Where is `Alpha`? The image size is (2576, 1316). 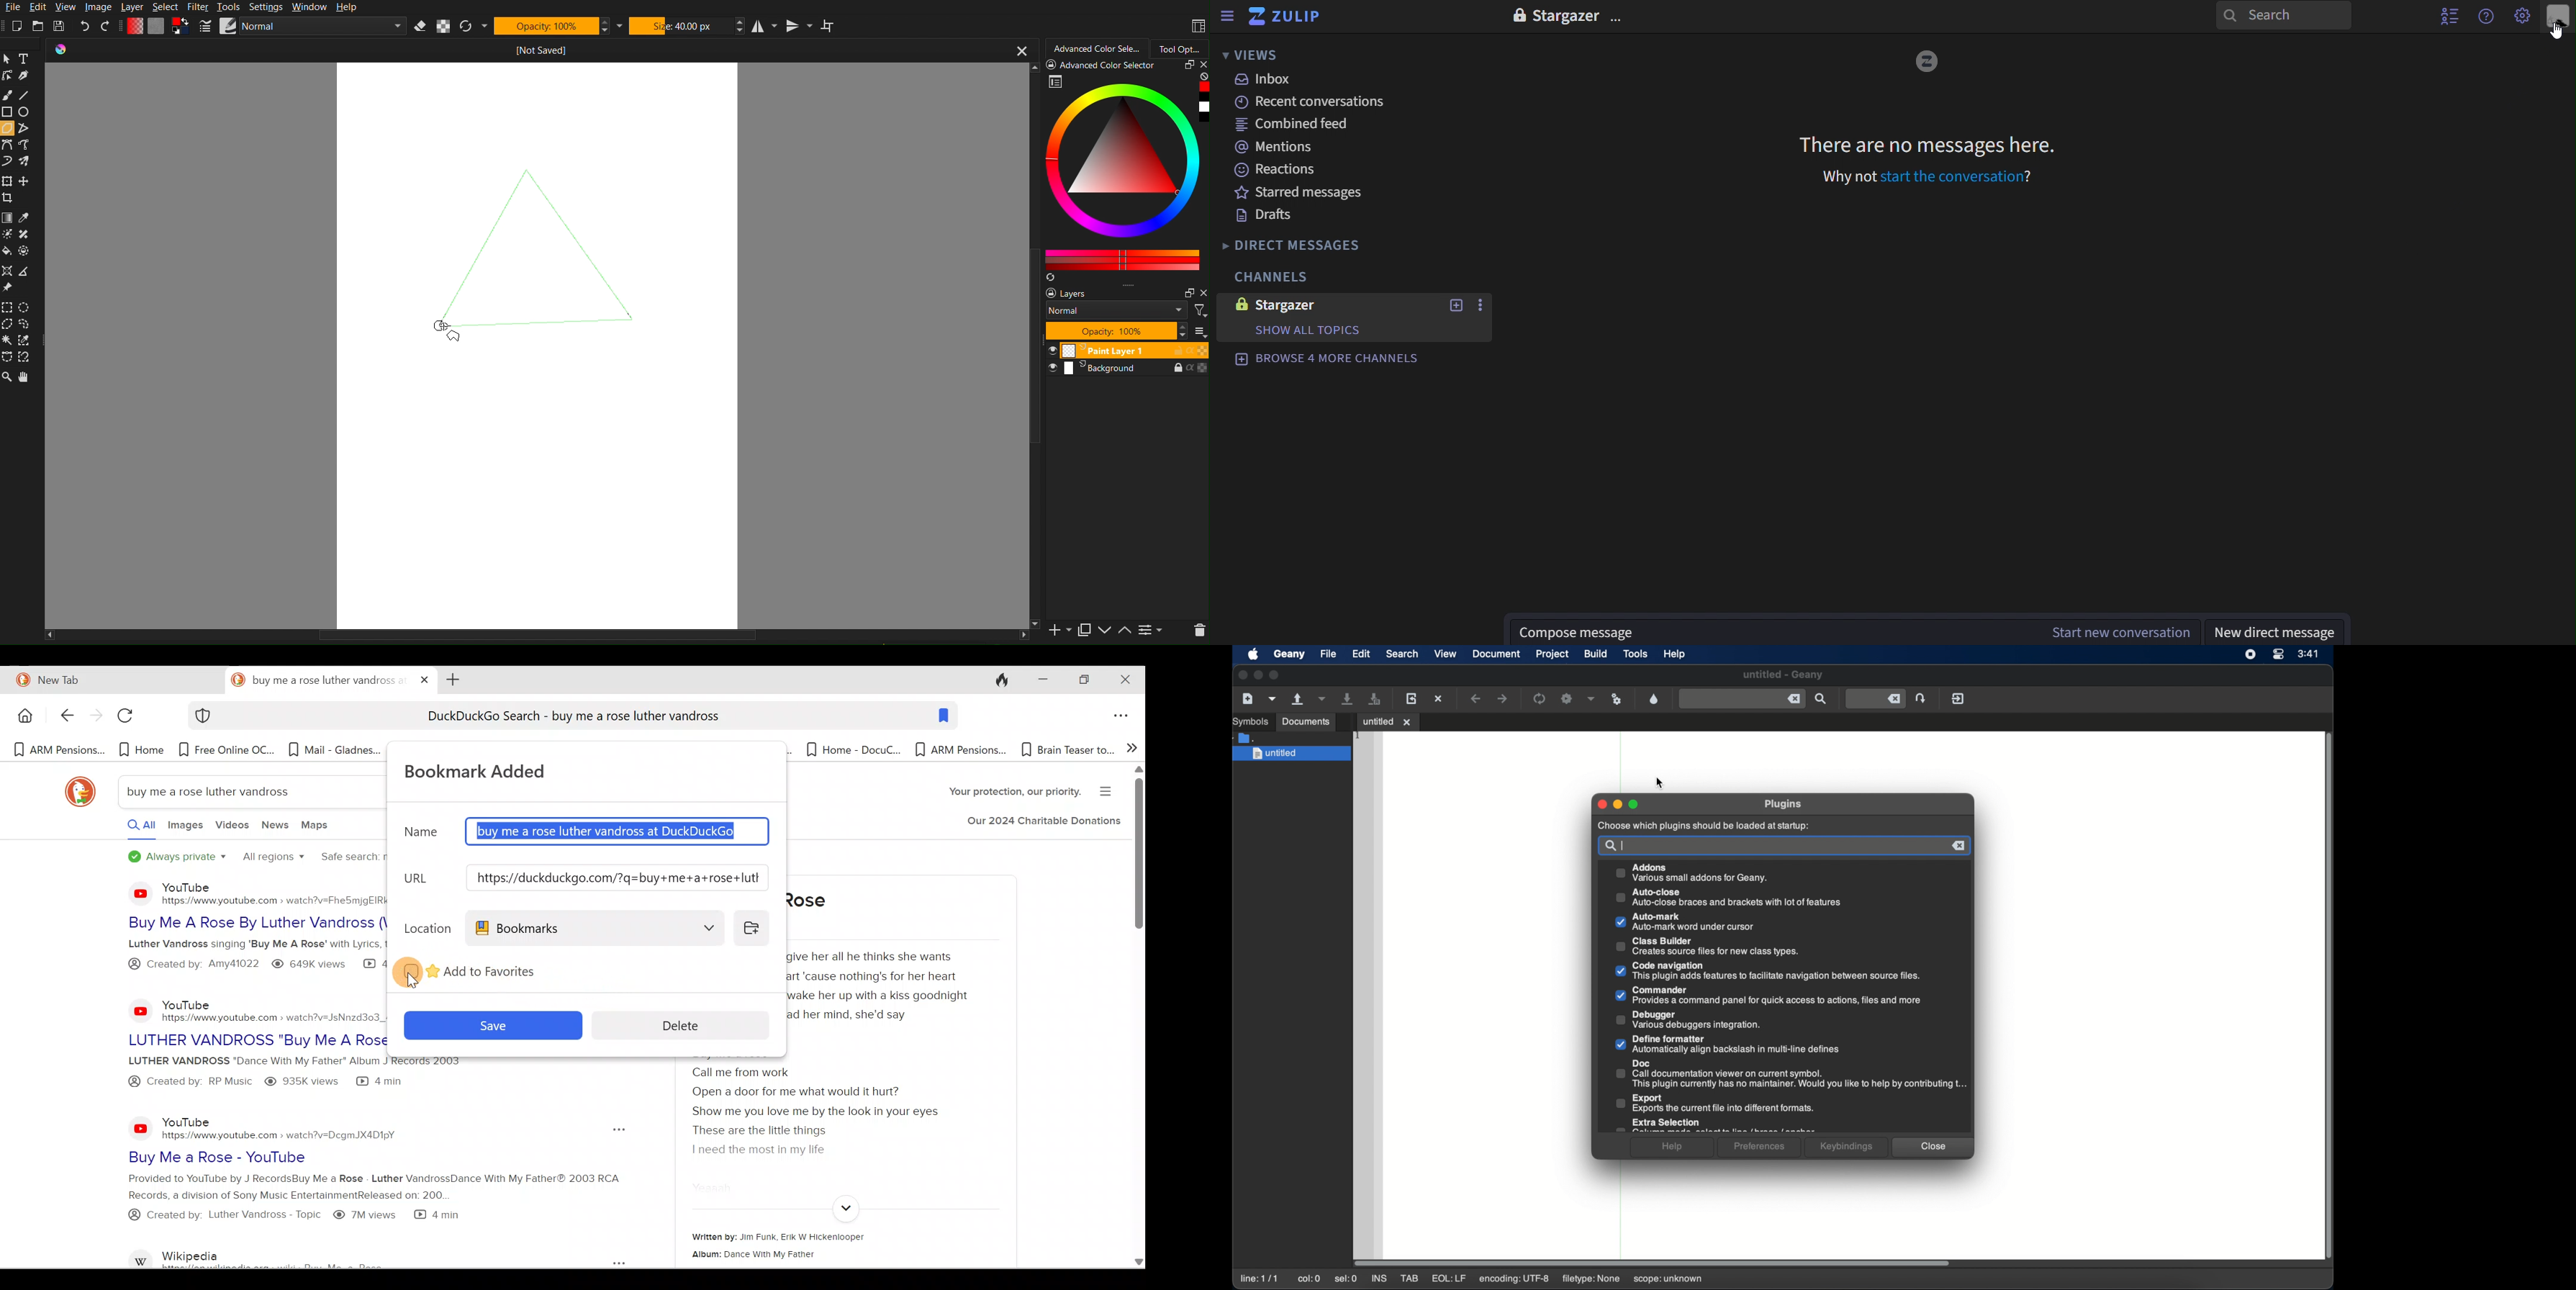
Alpha is located at coordinates (444, 27).